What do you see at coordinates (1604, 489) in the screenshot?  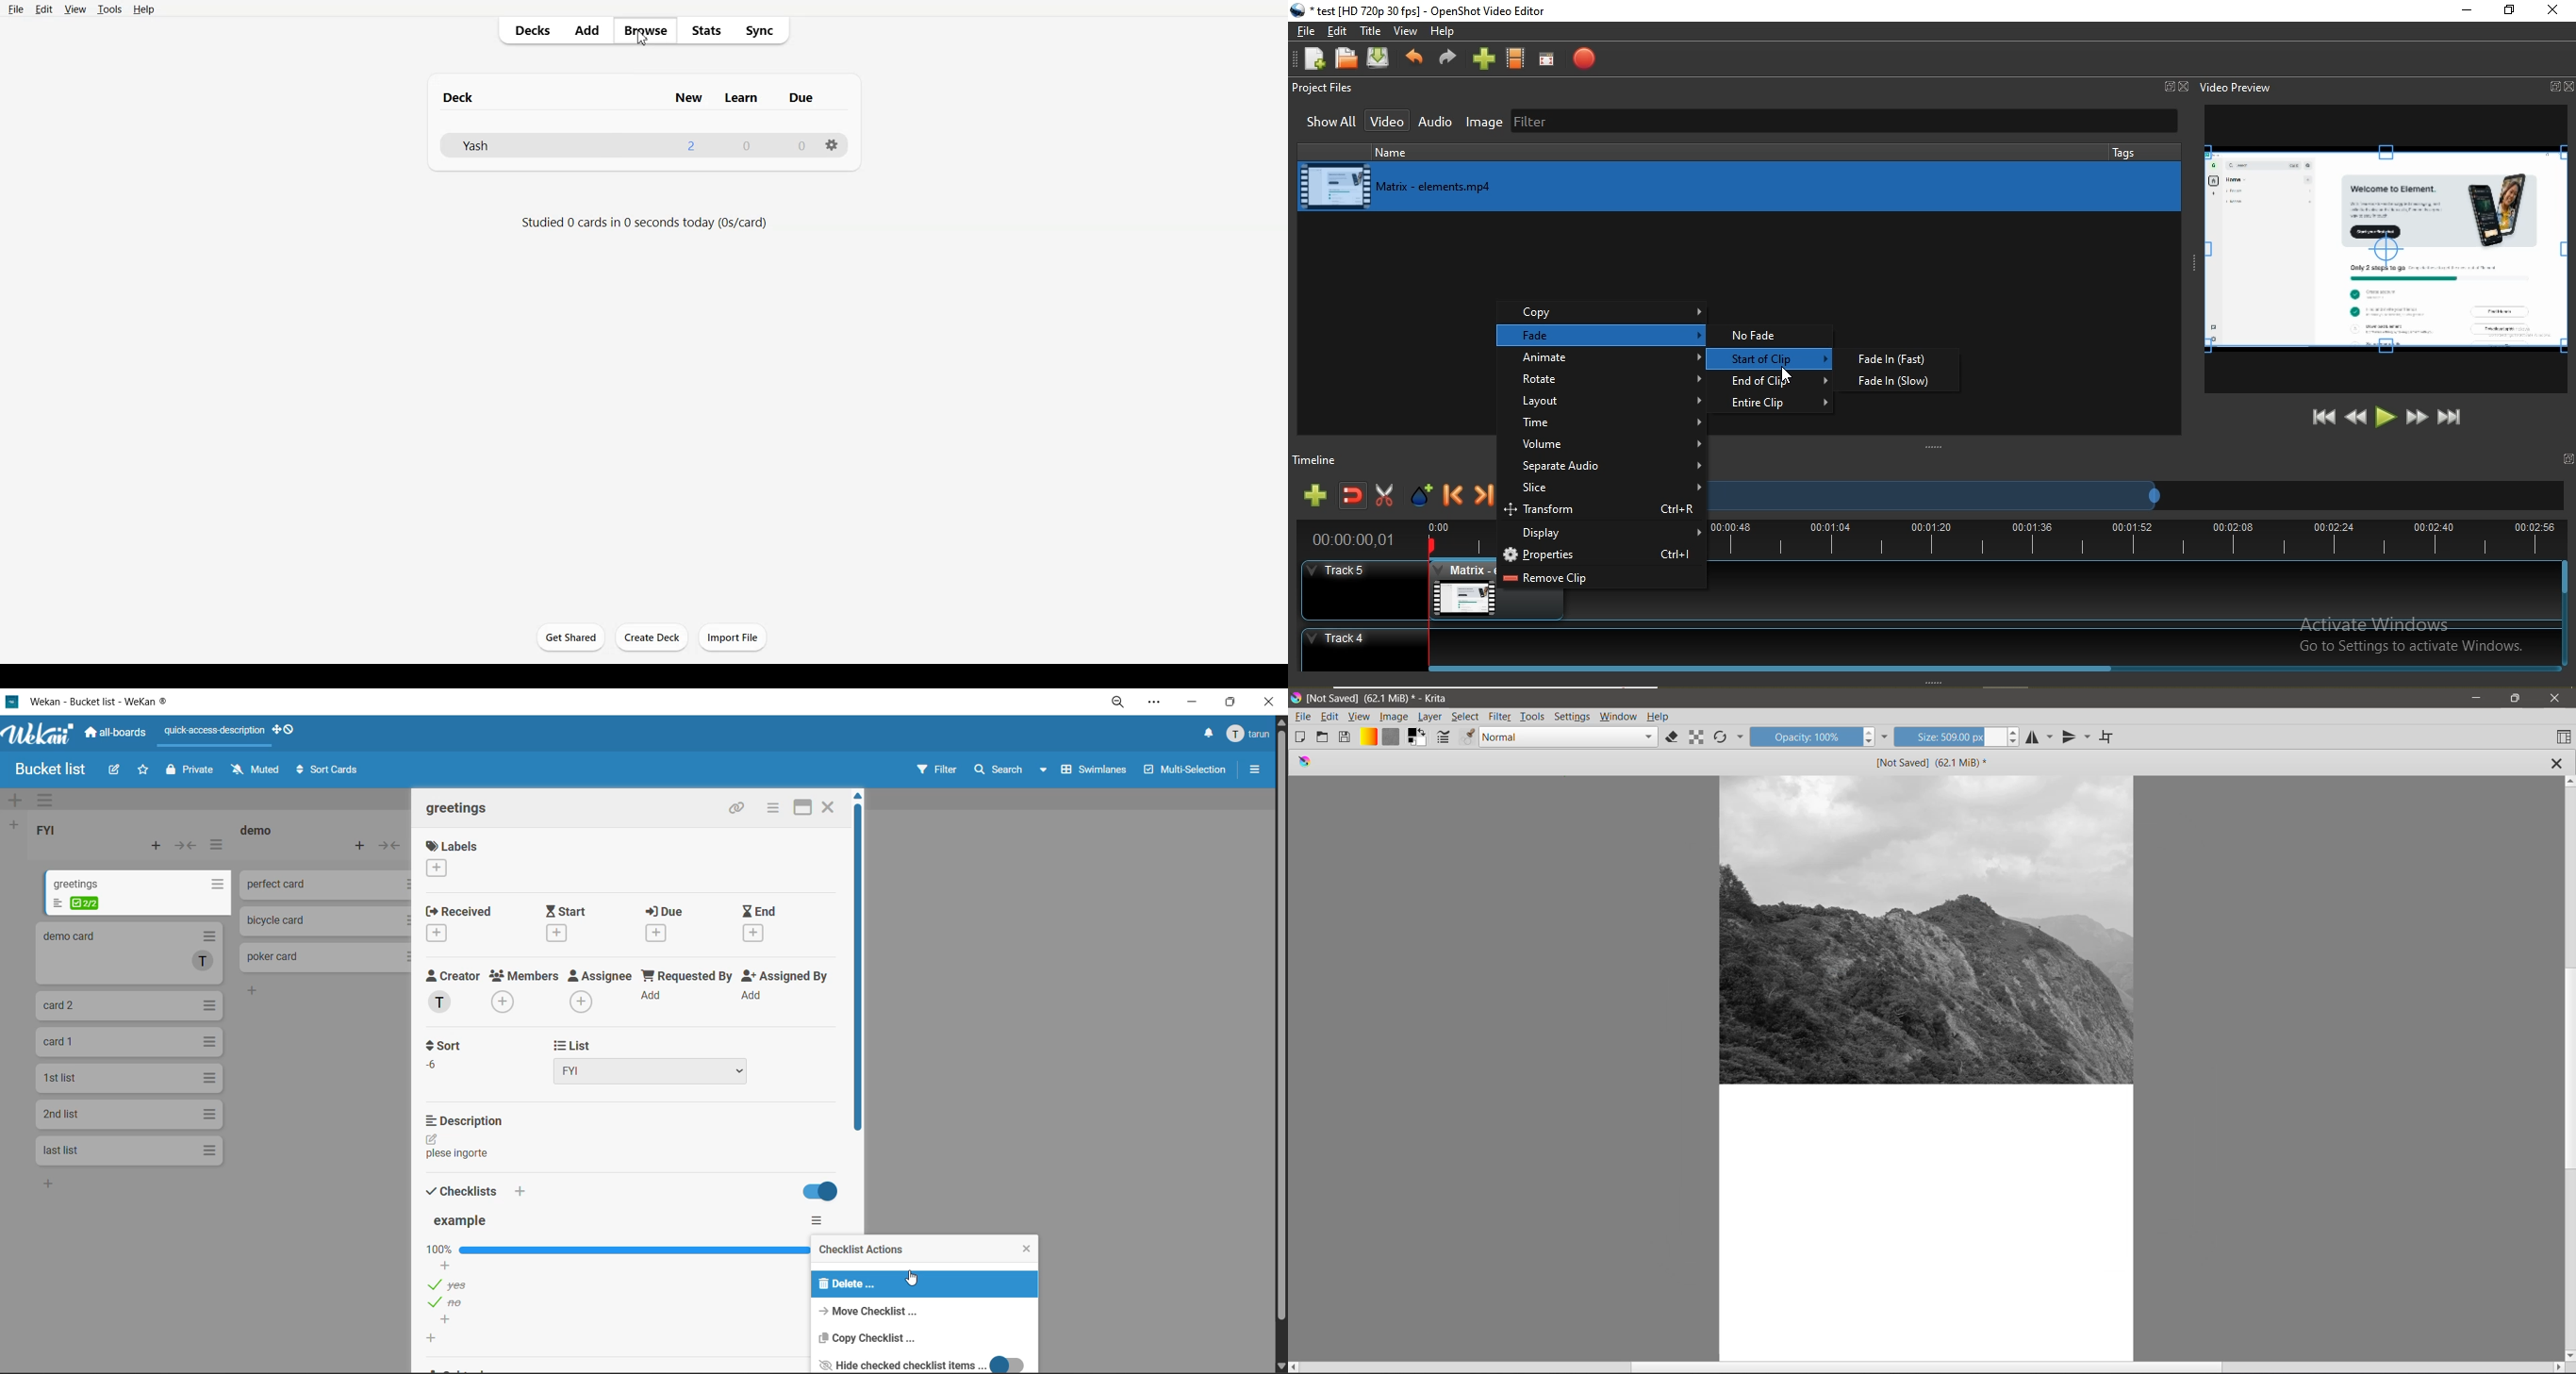 I see `slice` at bounding box center [1604, 489].